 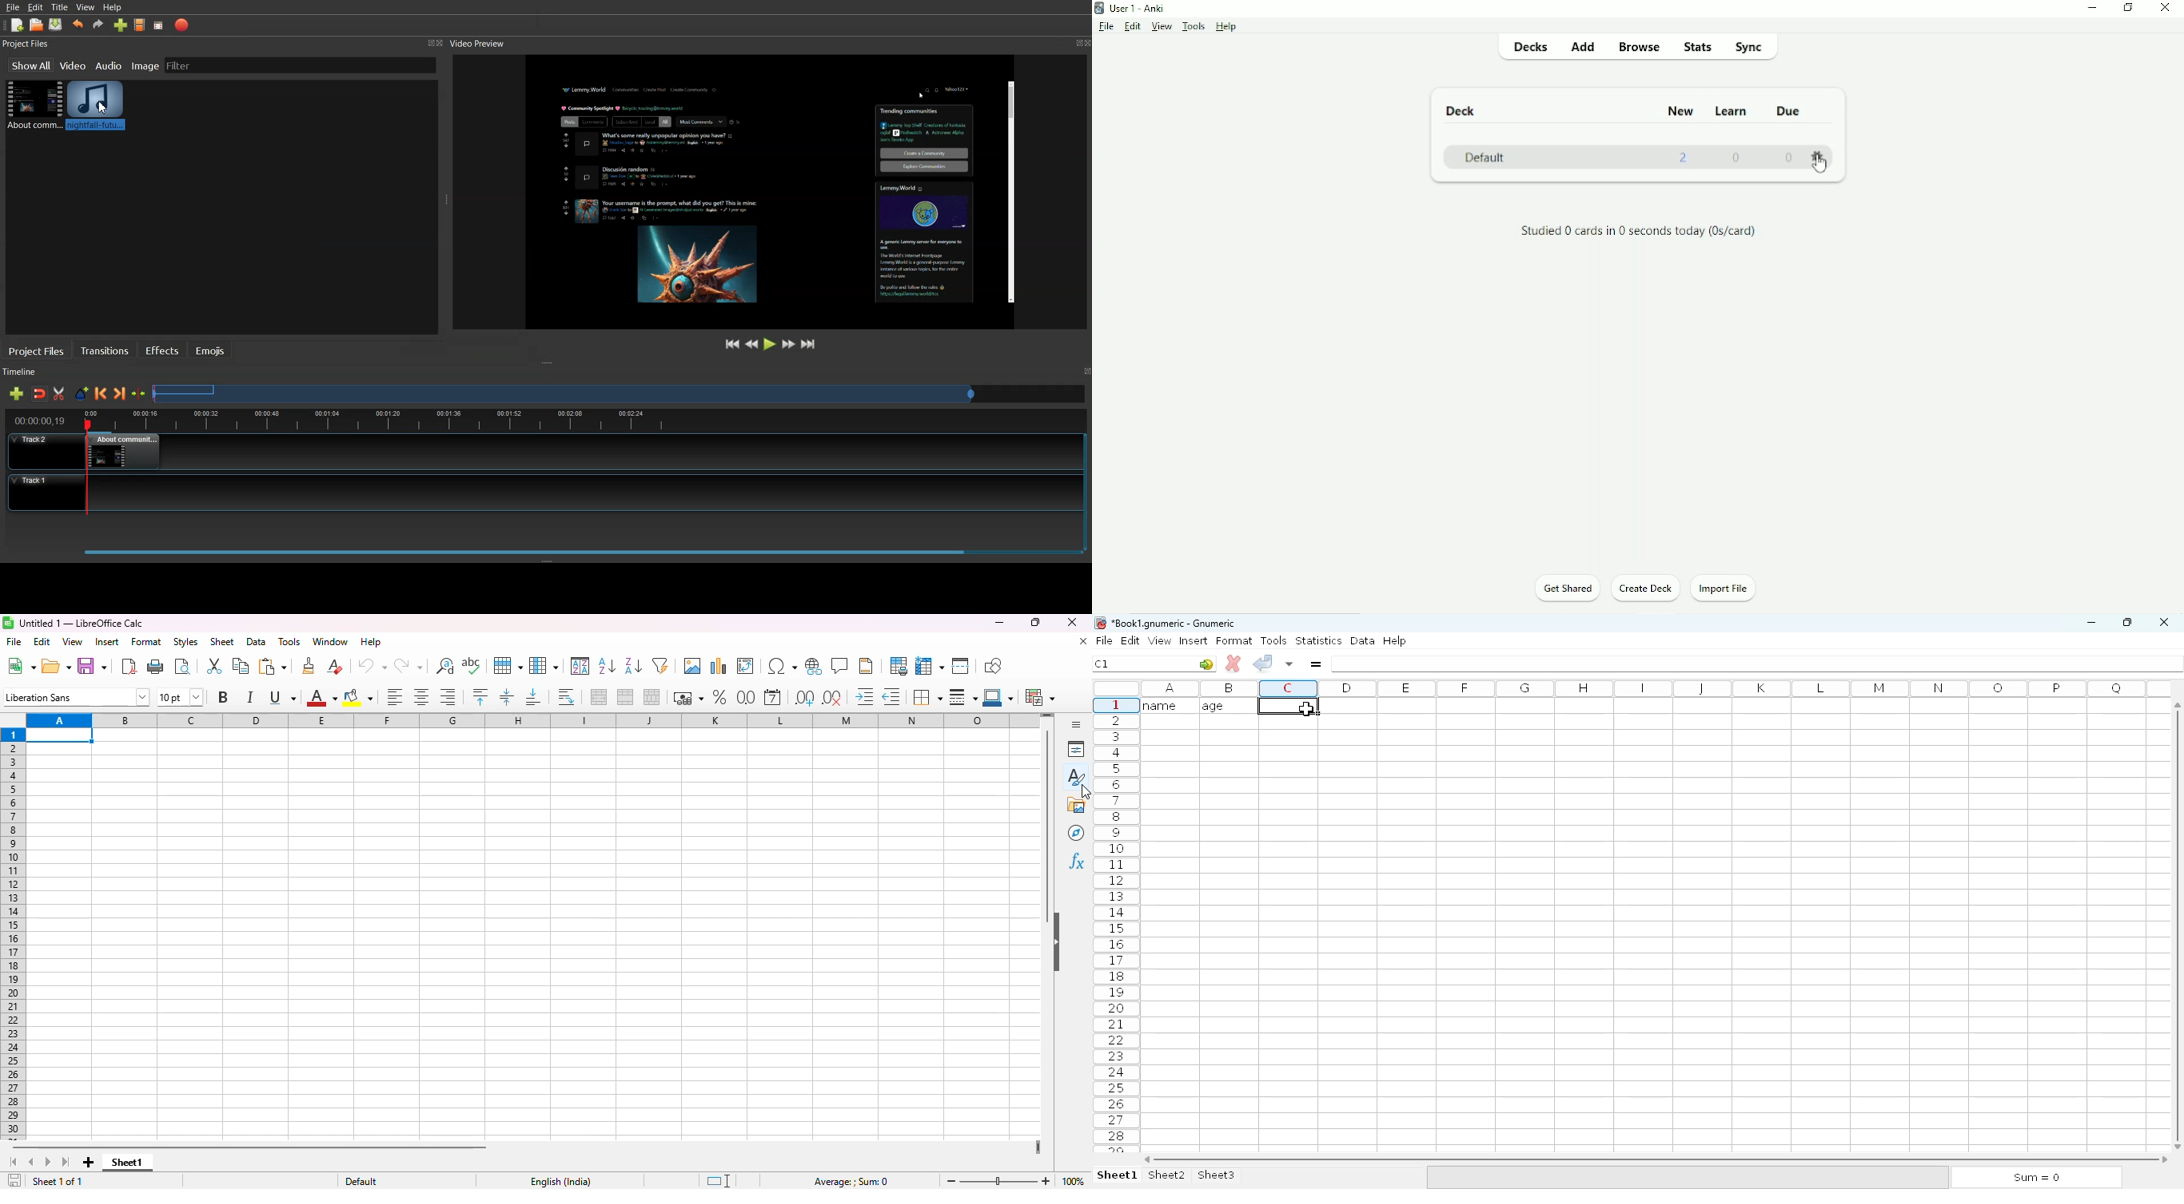 I want to click on background color, so click(x=358, y=697).